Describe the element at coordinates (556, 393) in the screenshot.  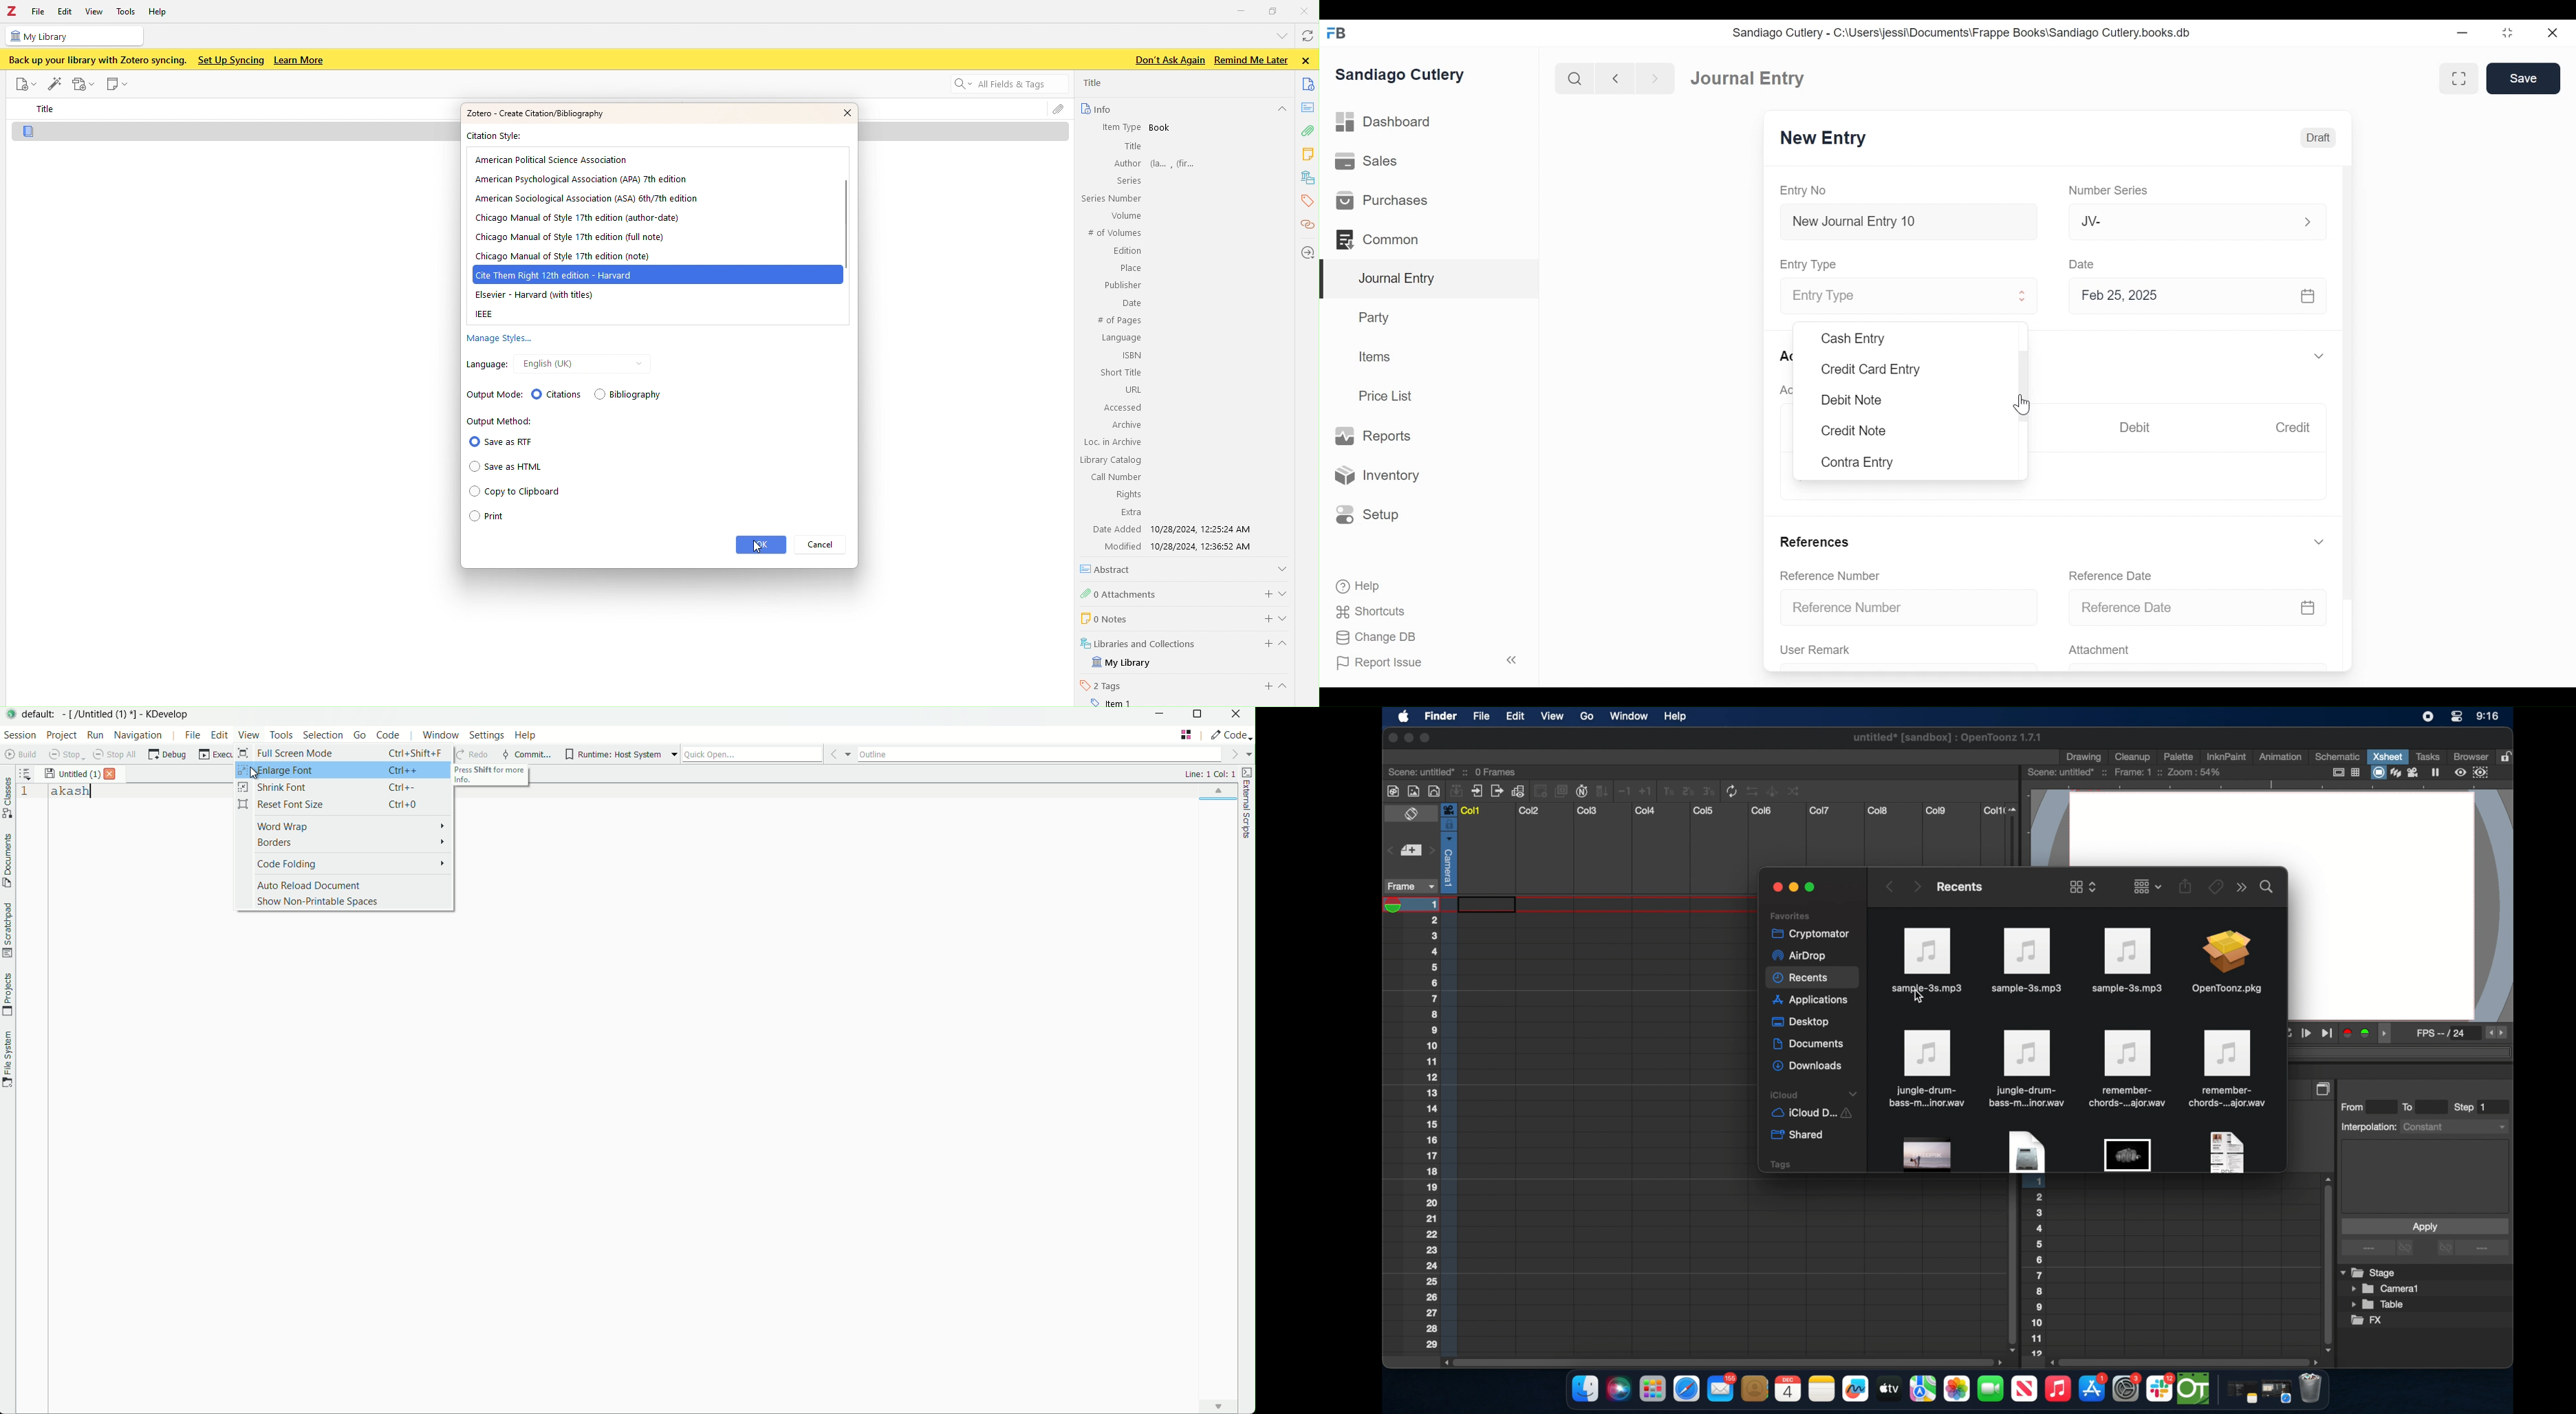
I see `Citations` at that location.